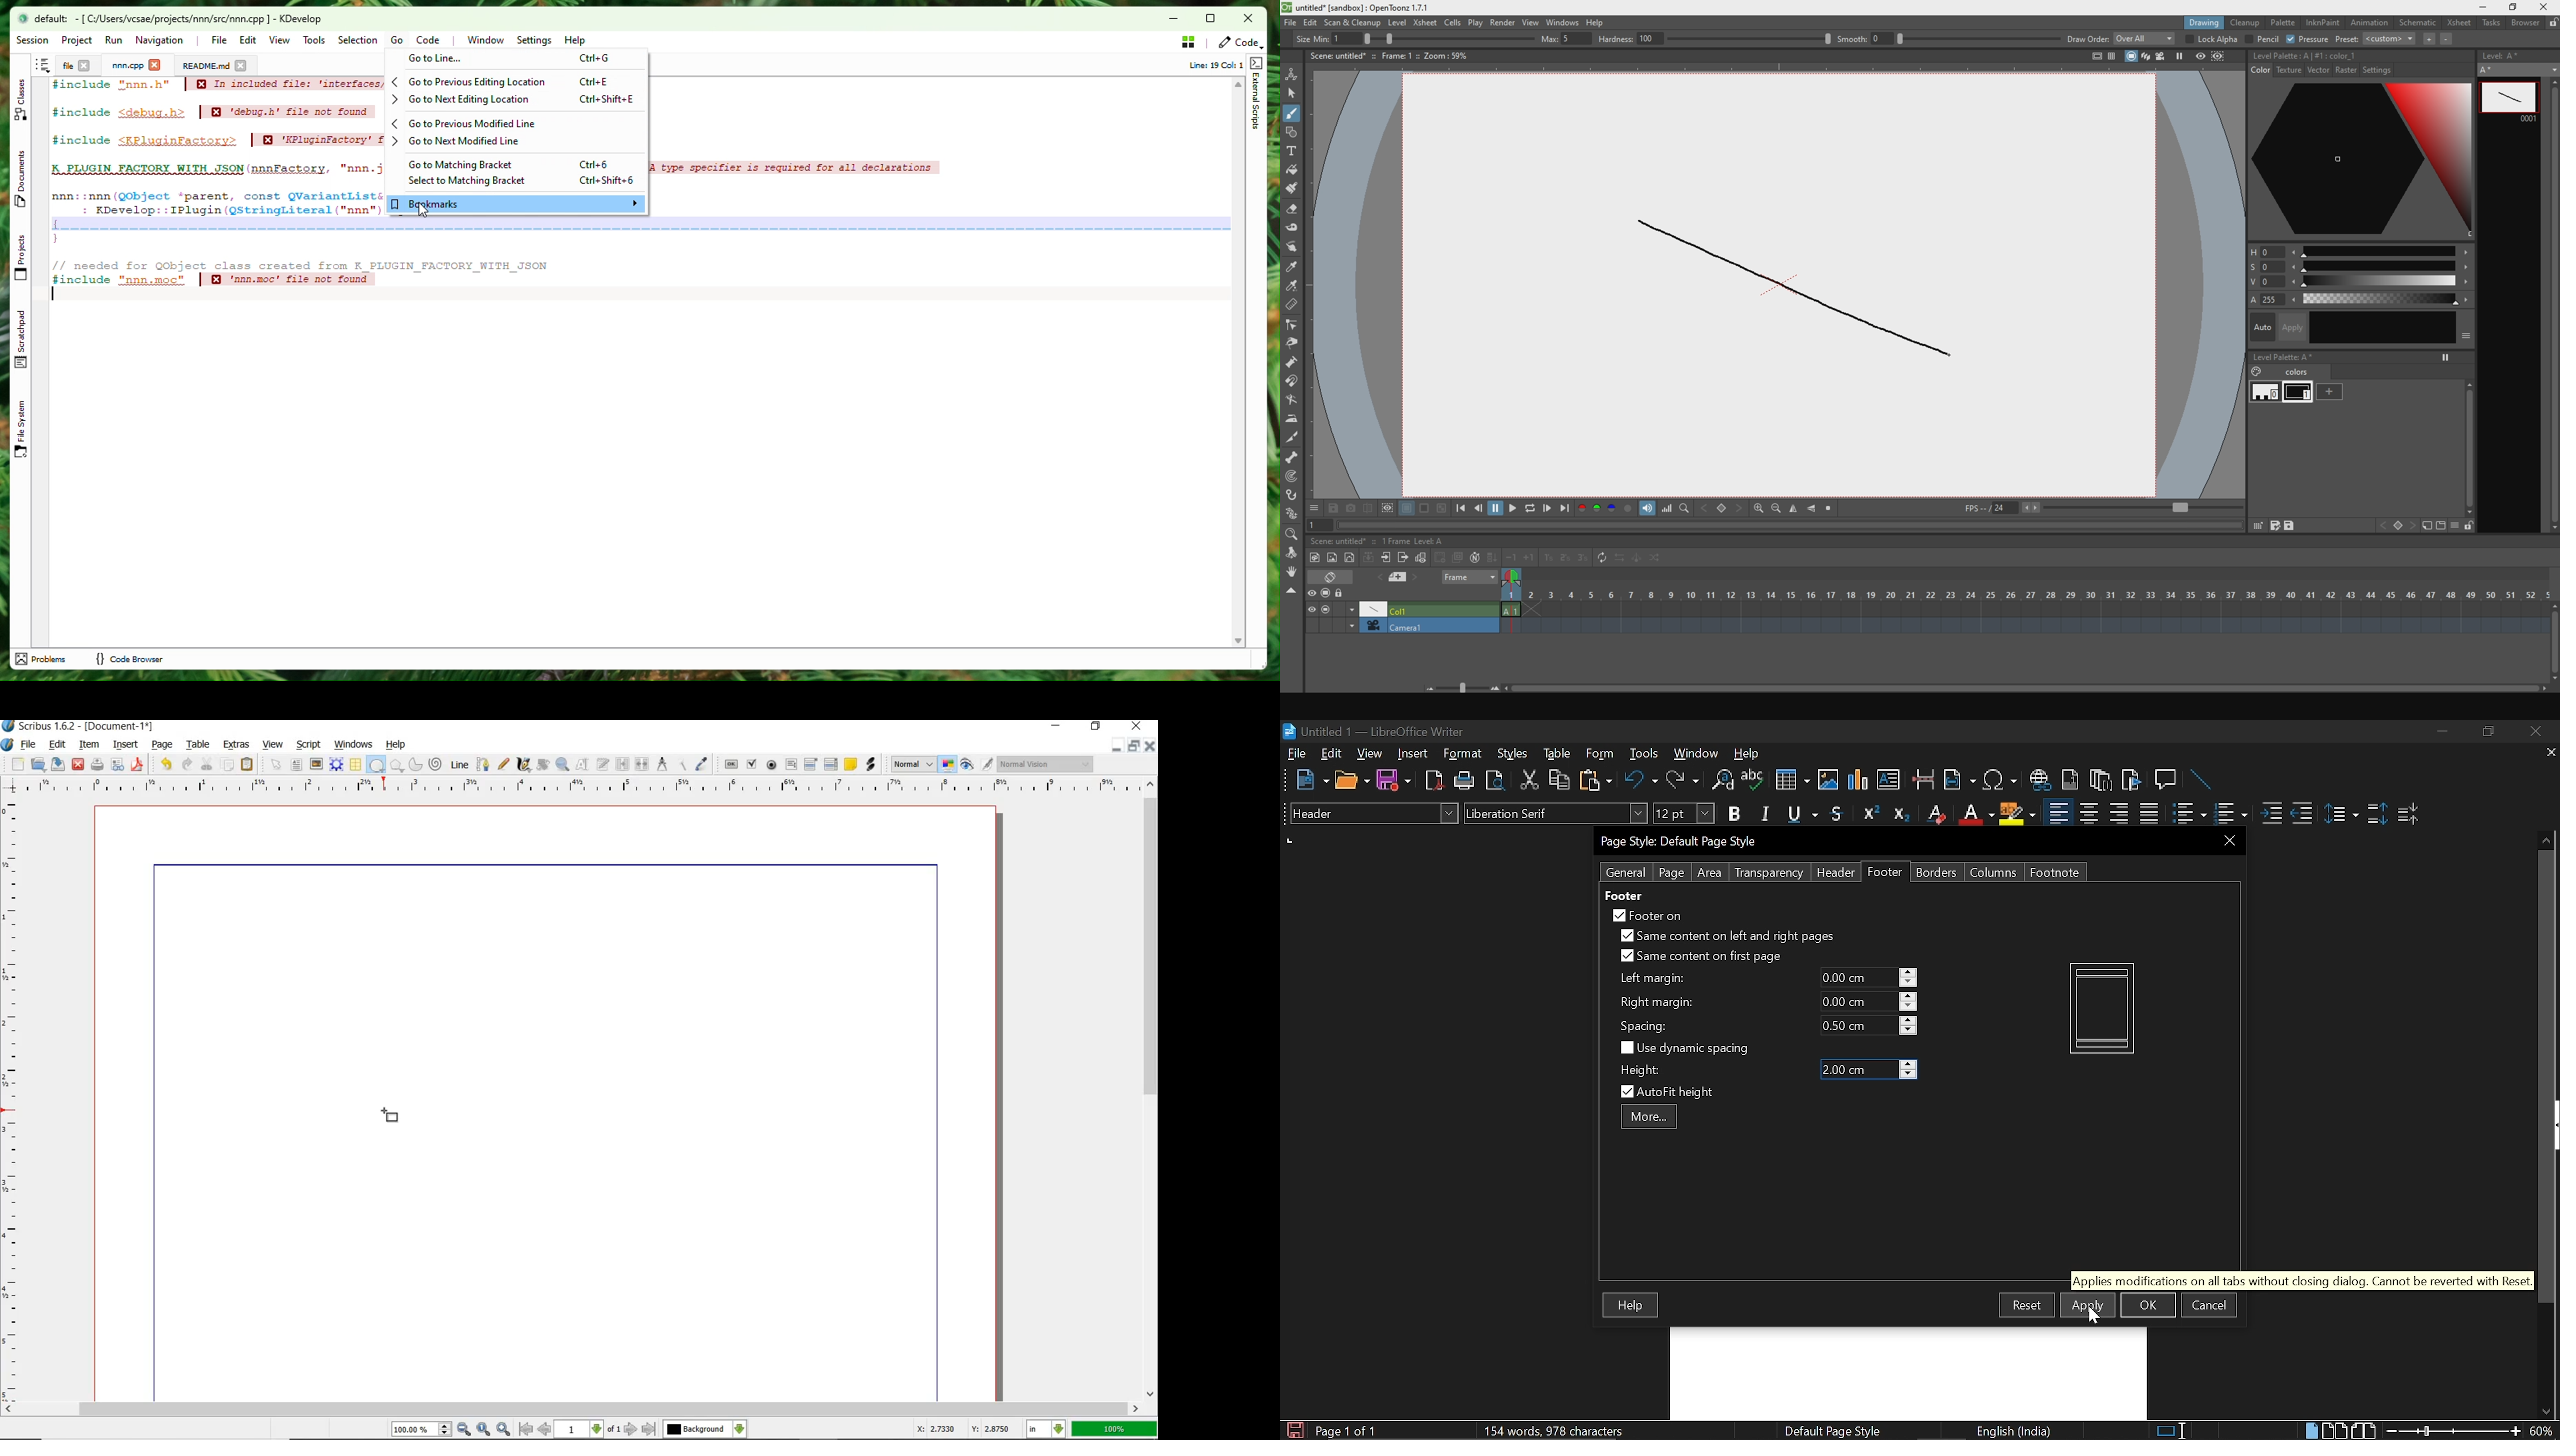 This screenshot has width=2576, height=1456. What do you see at coordinates (58, 764) in the screenshot?
I see `SAVE` at bounding box center [58, 764].